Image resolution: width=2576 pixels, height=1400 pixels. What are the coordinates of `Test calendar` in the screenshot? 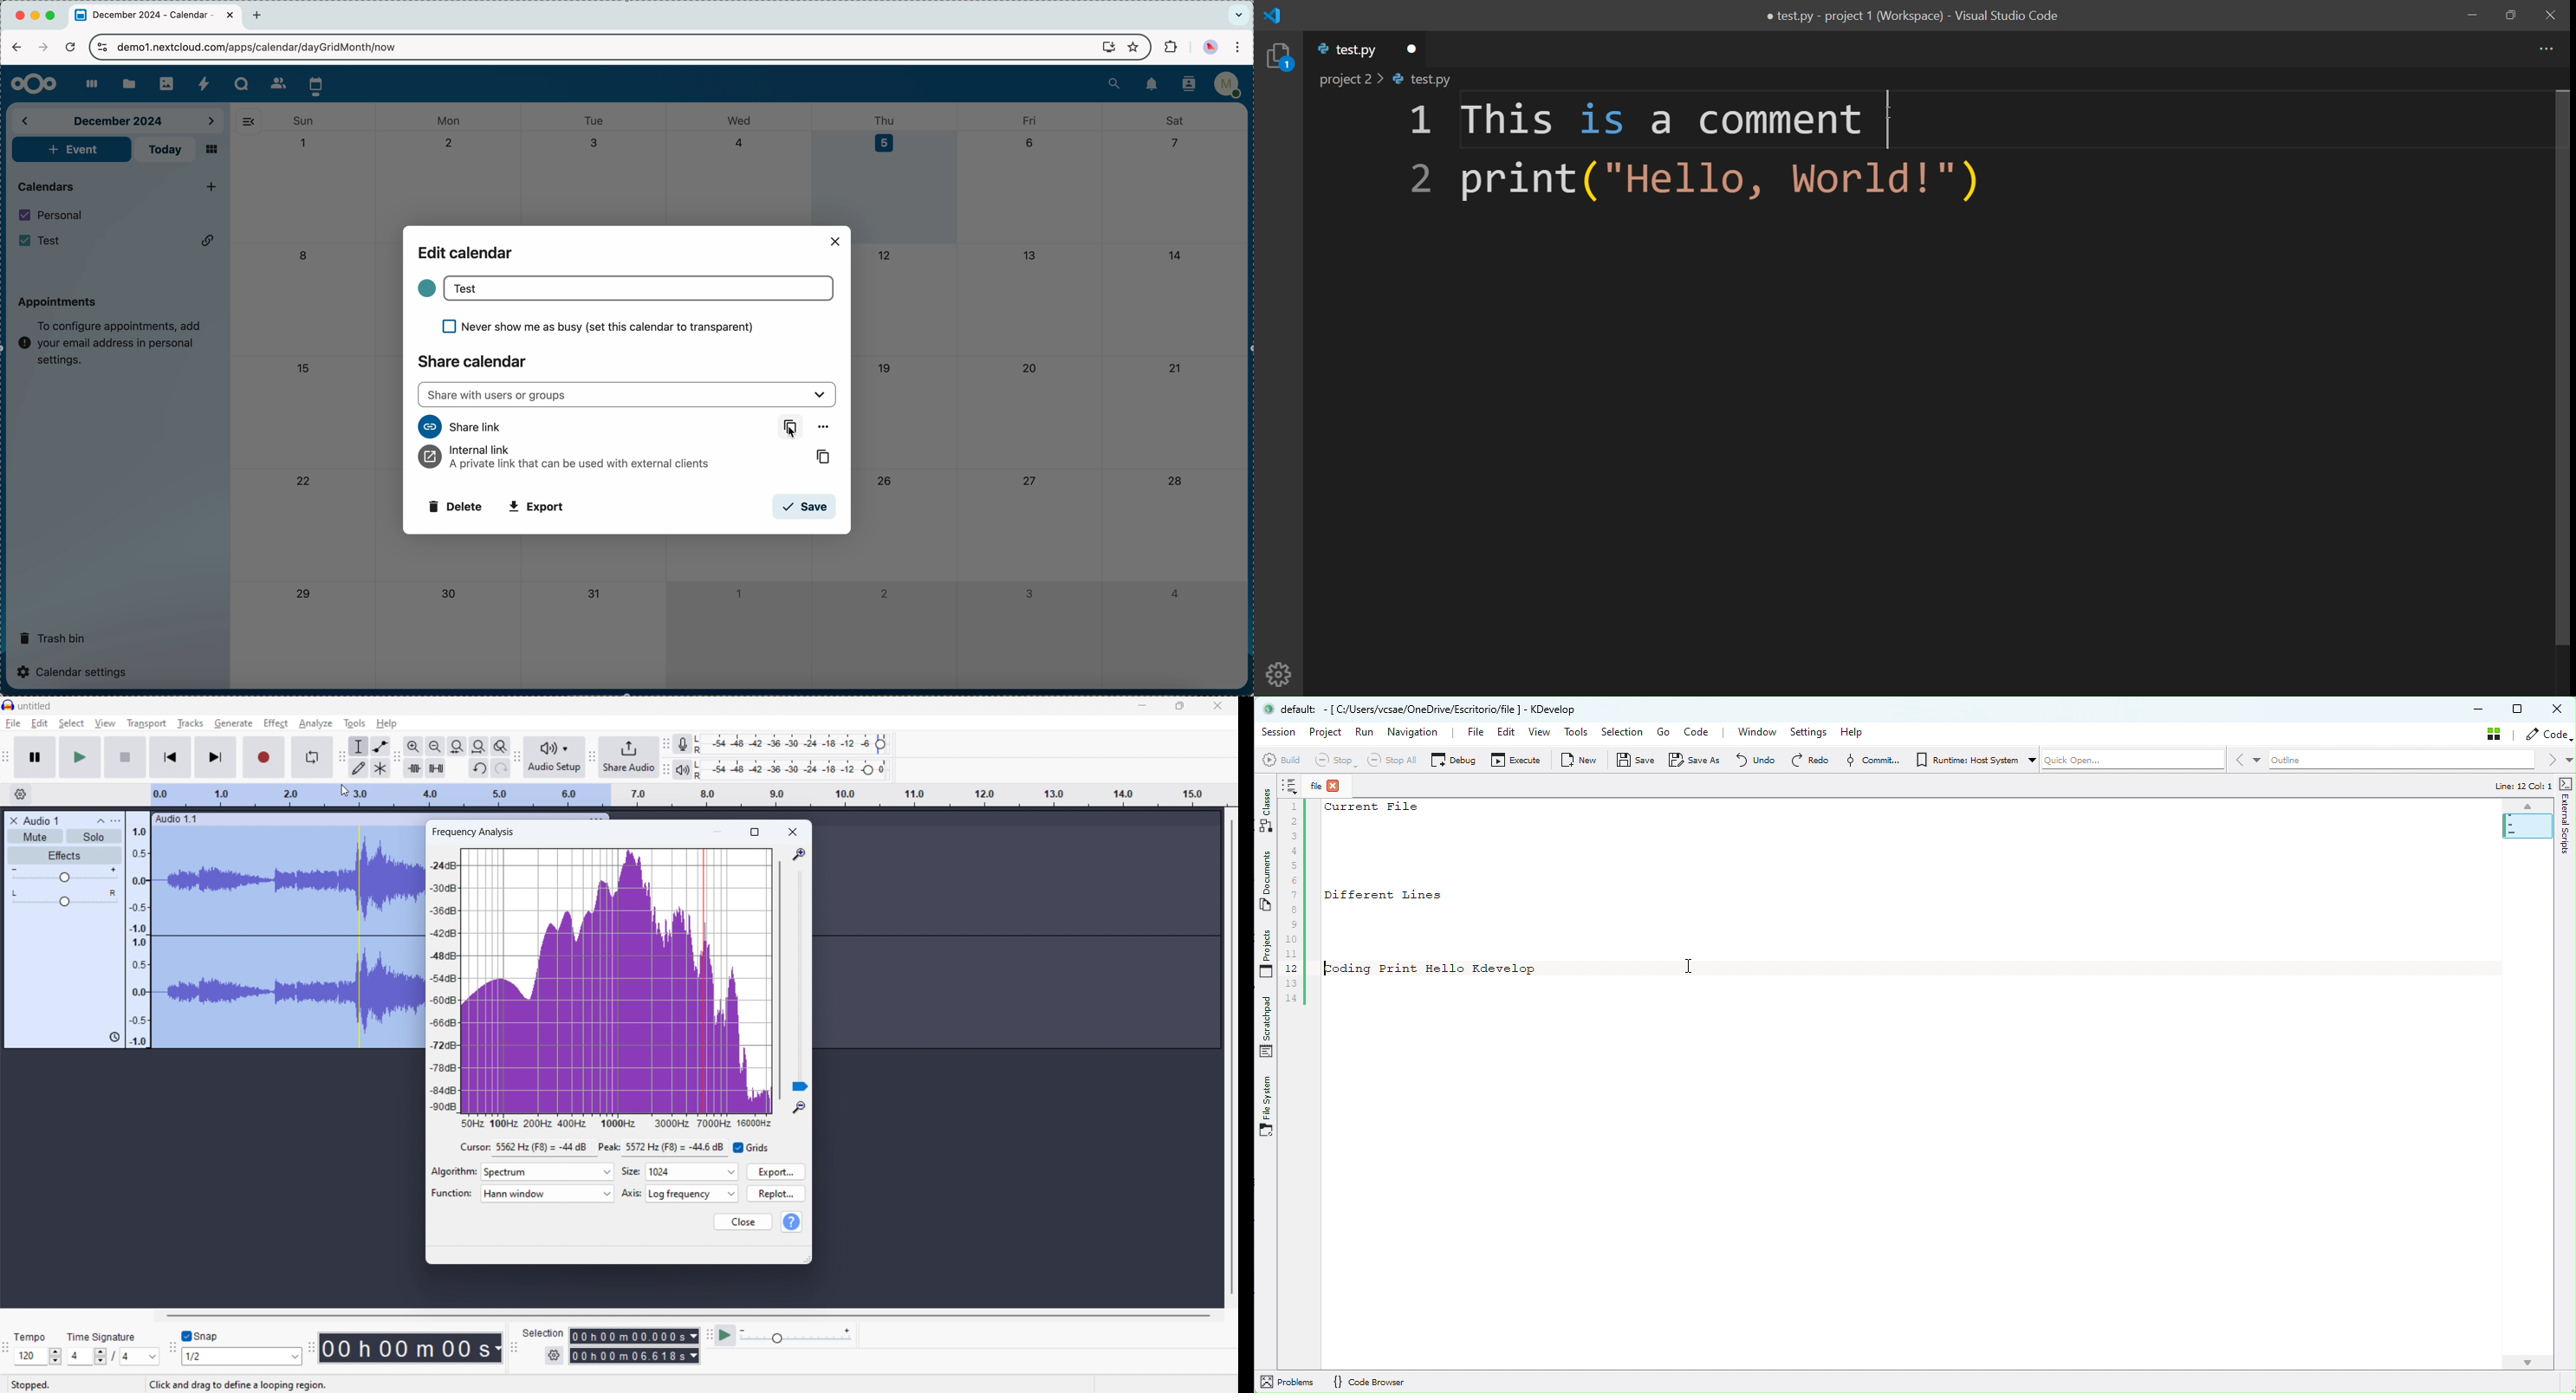 It's located at (119, 241).